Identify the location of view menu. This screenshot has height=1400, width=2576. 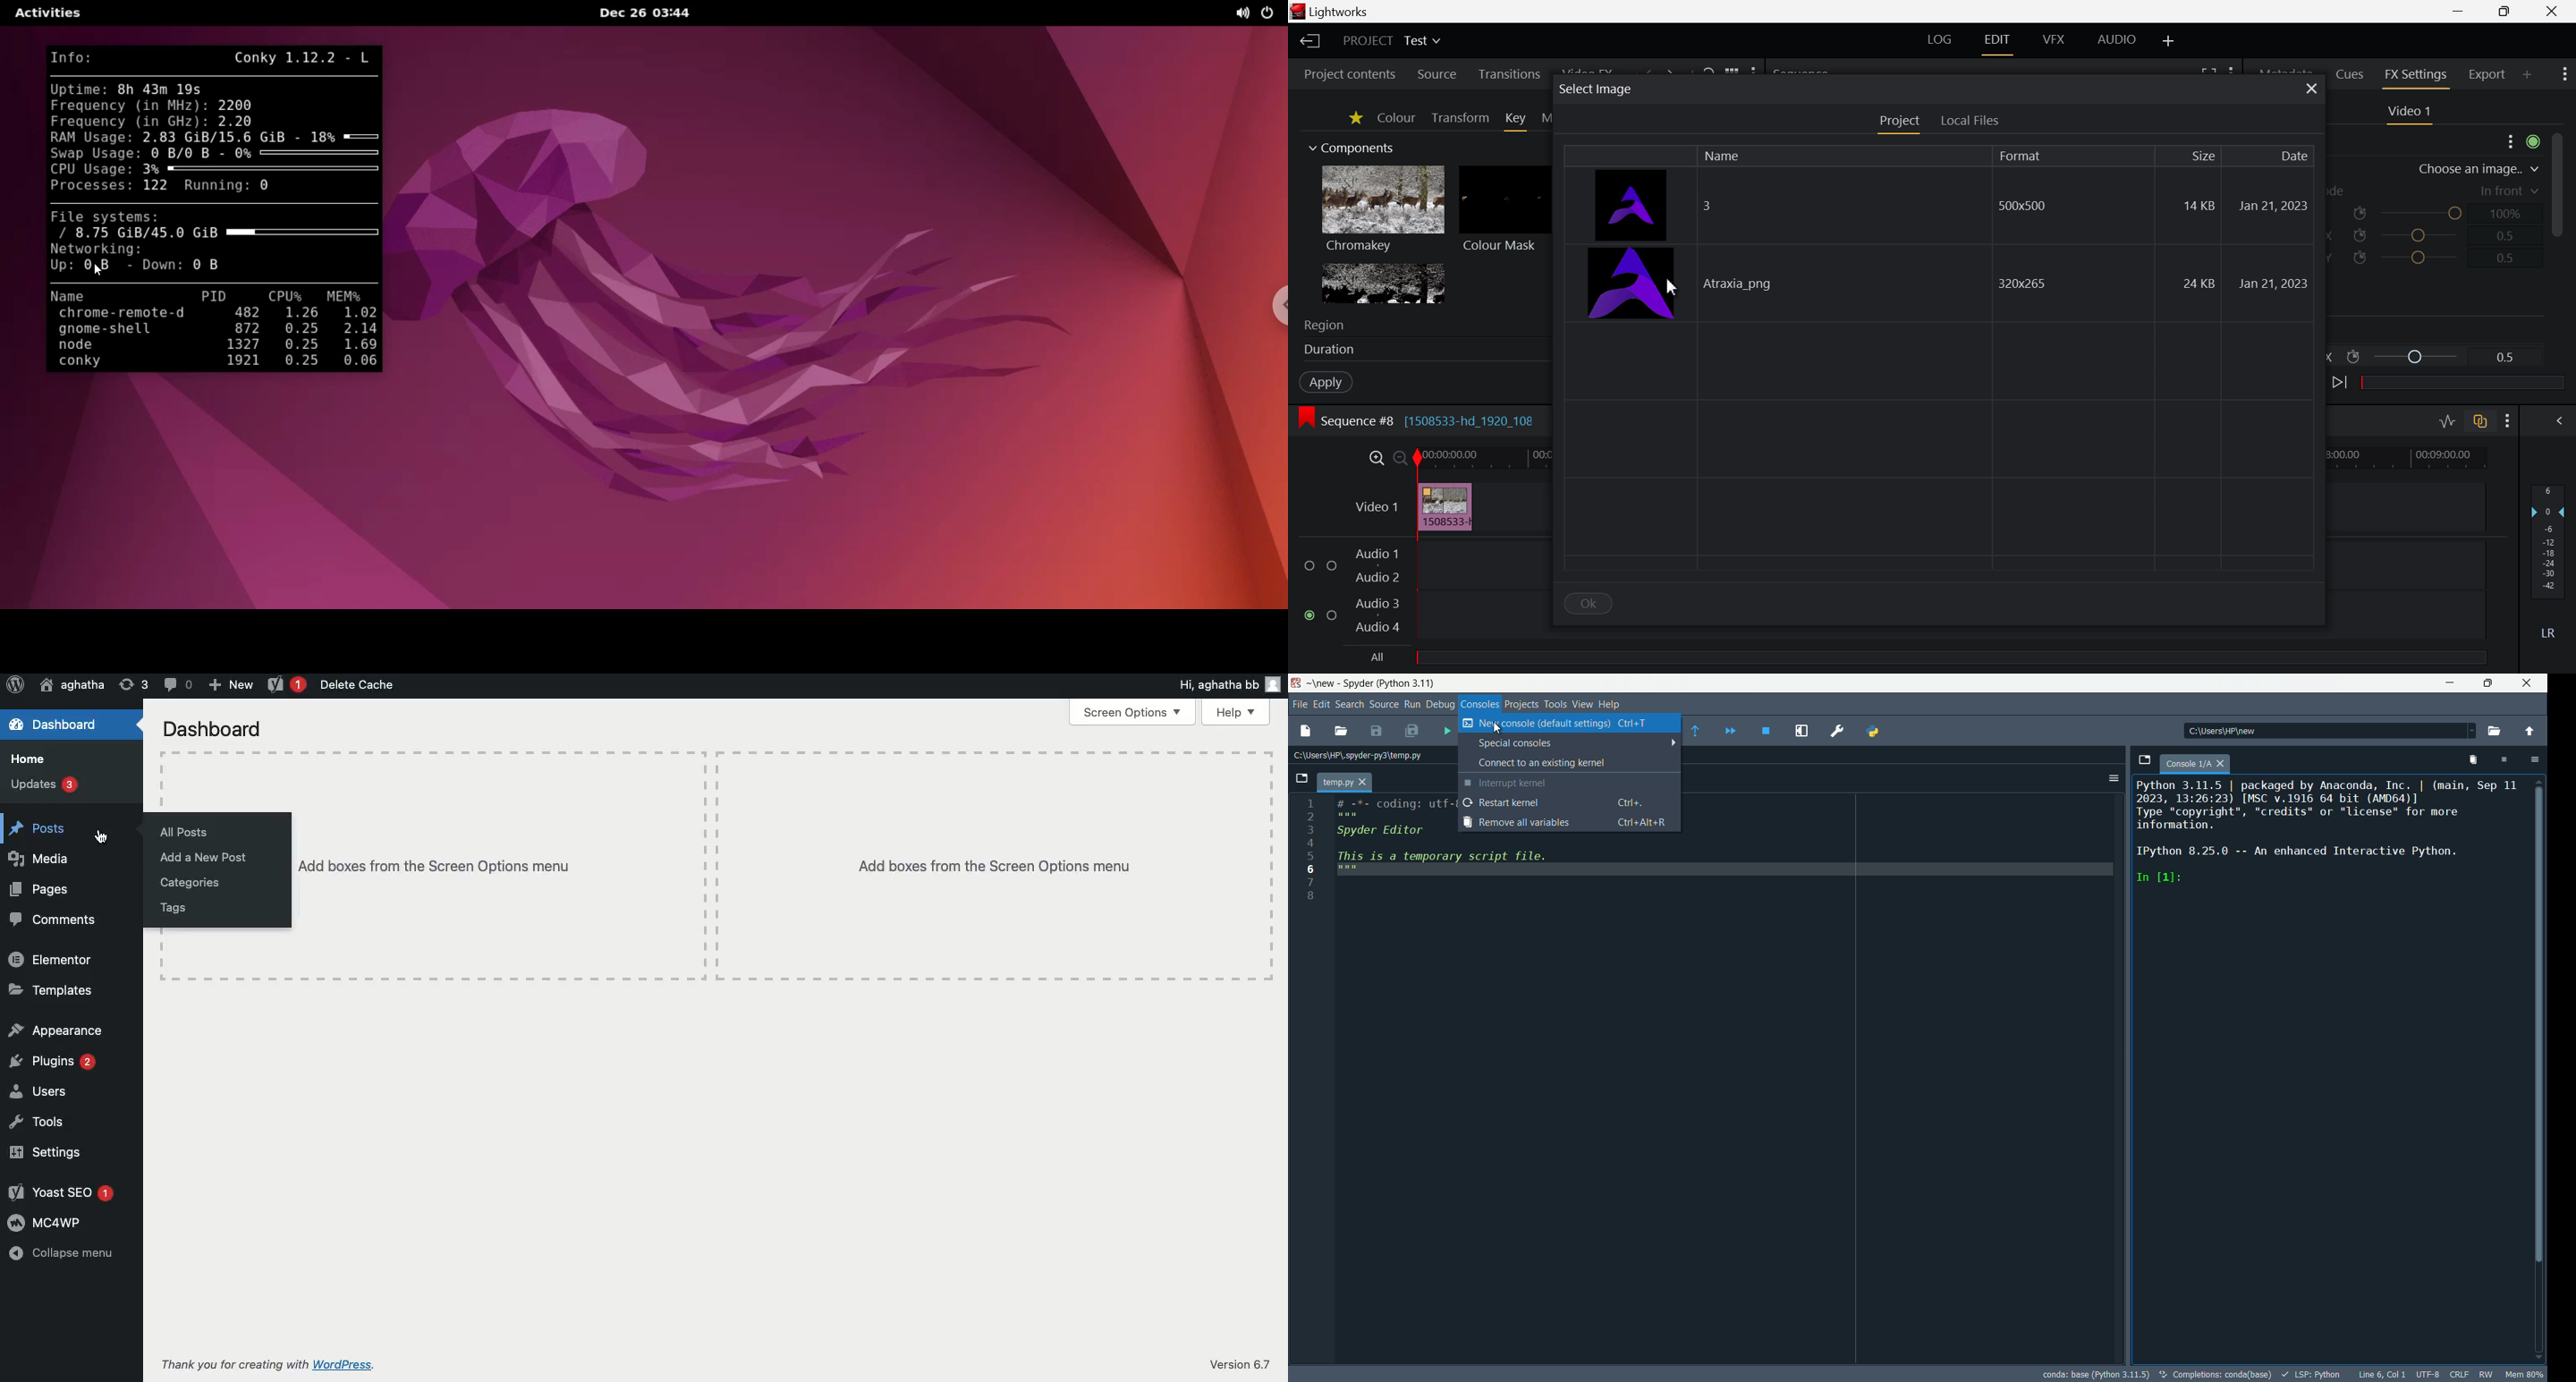
(1583, 704).